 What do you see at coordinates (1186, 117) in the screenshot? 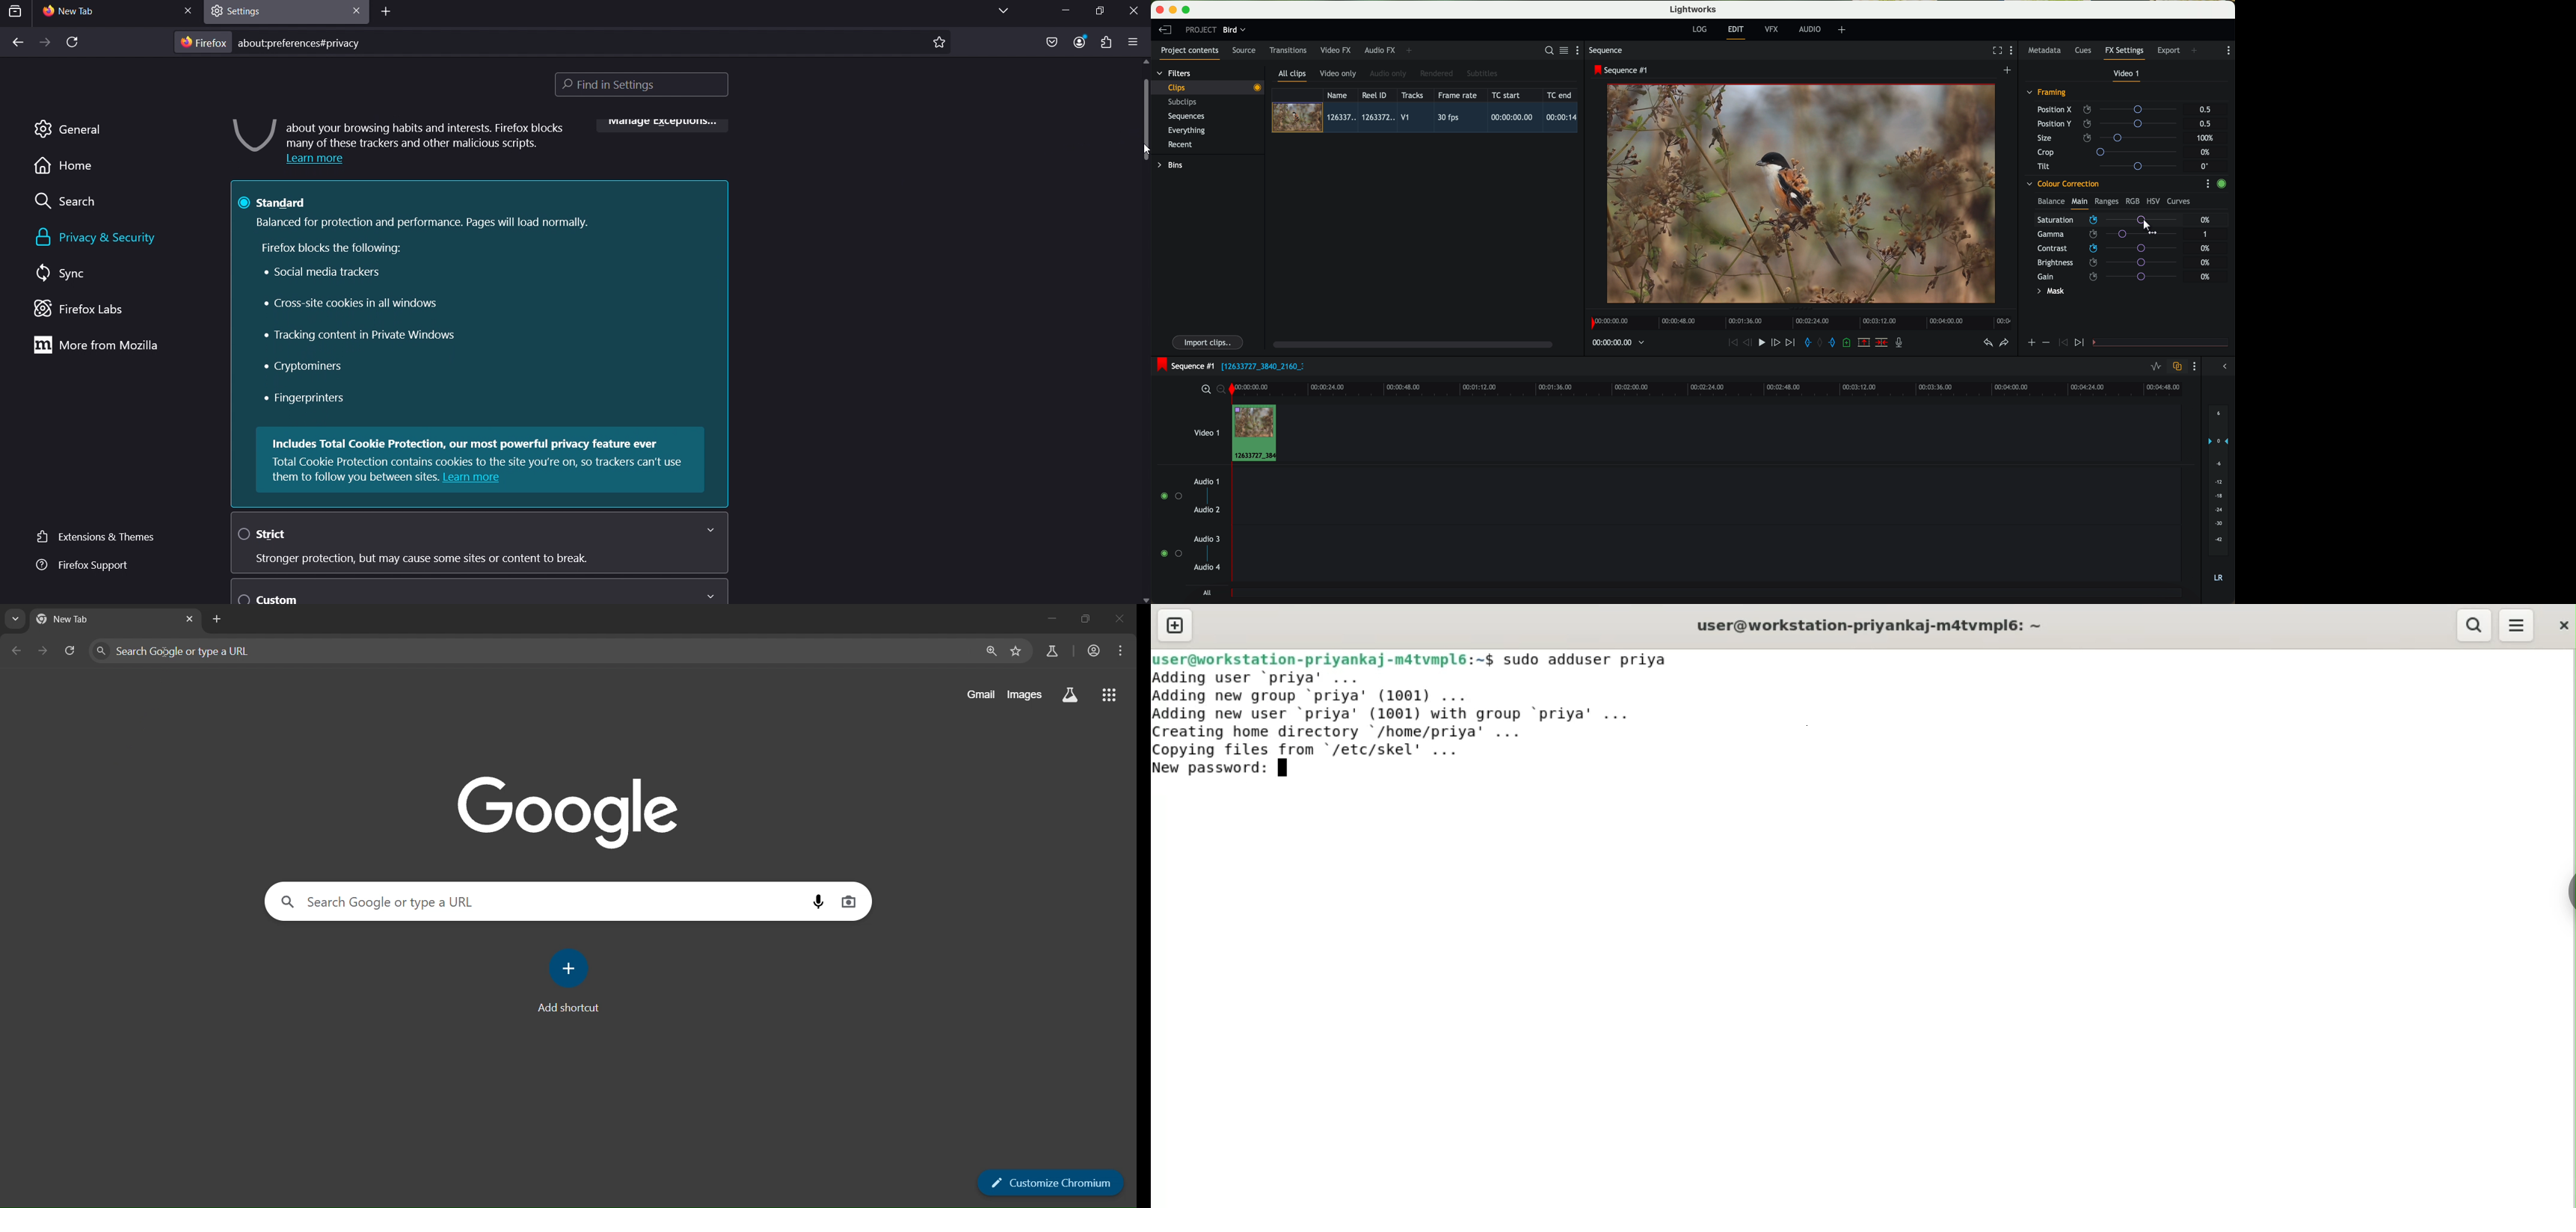
I see `sequences` at bounding box center [1186, 117].